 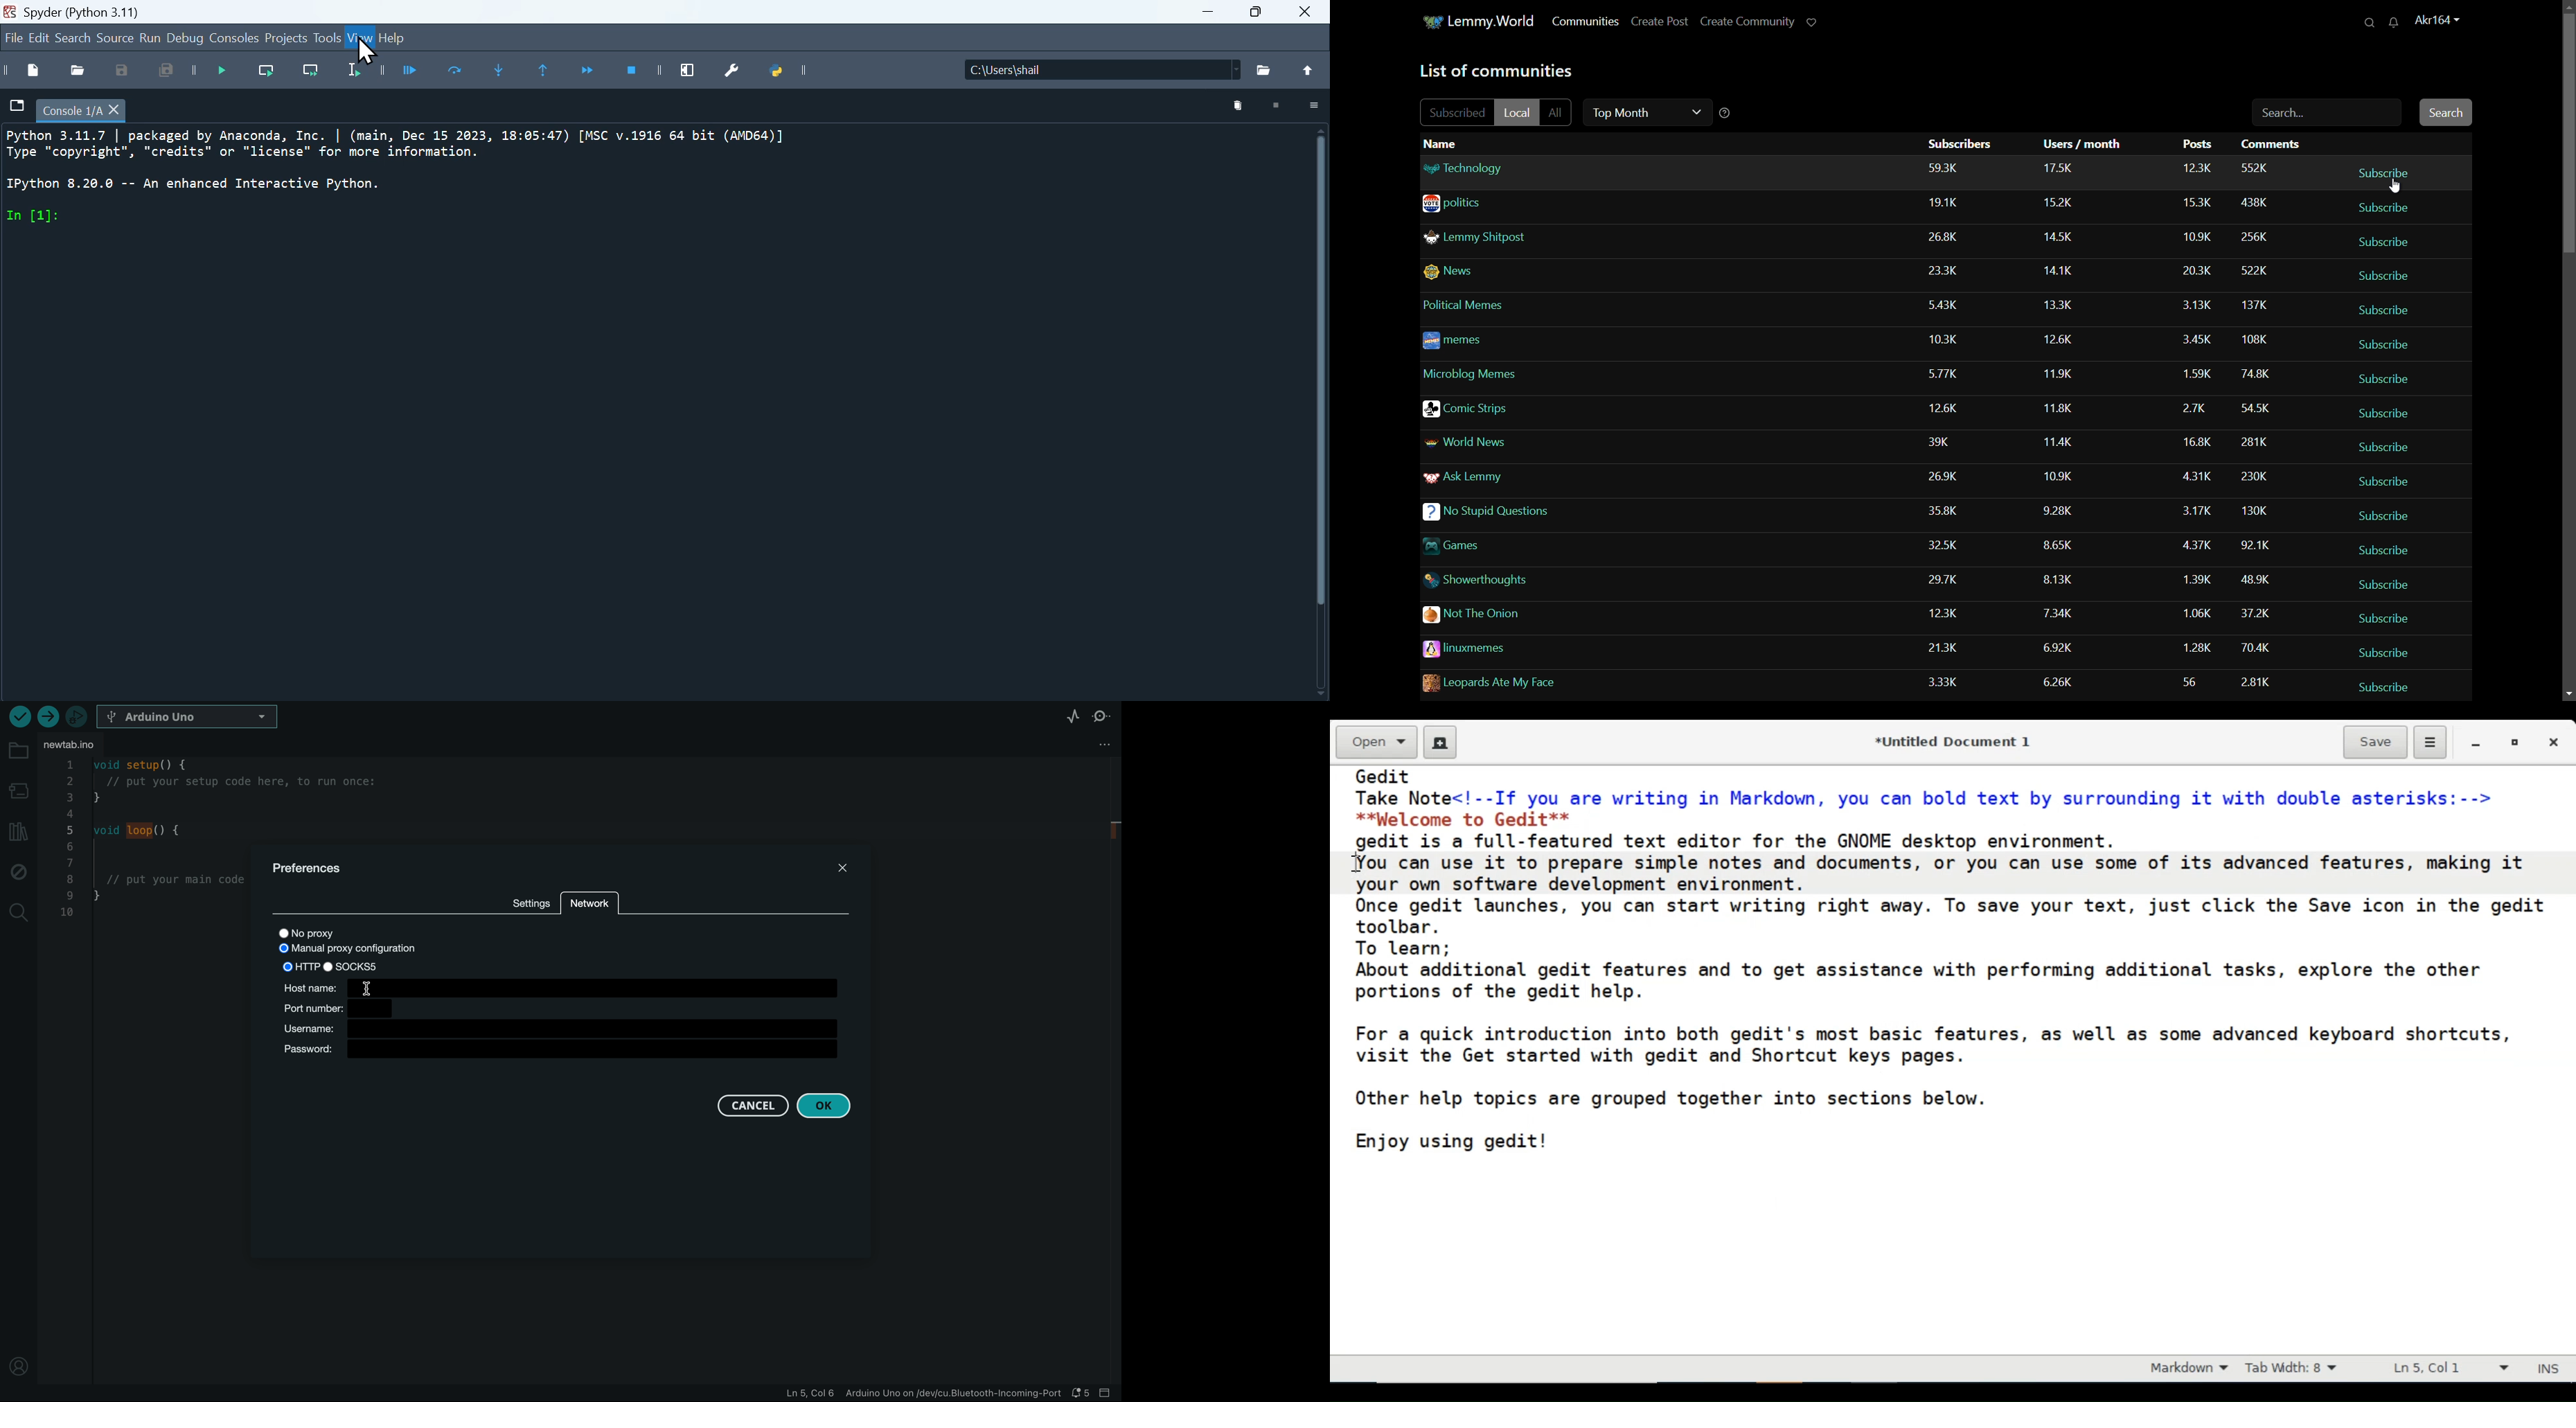 What do you see at coordinates (1239, 105) in the screenshot?
I see `Delete` at bounding box center [1239, 105].